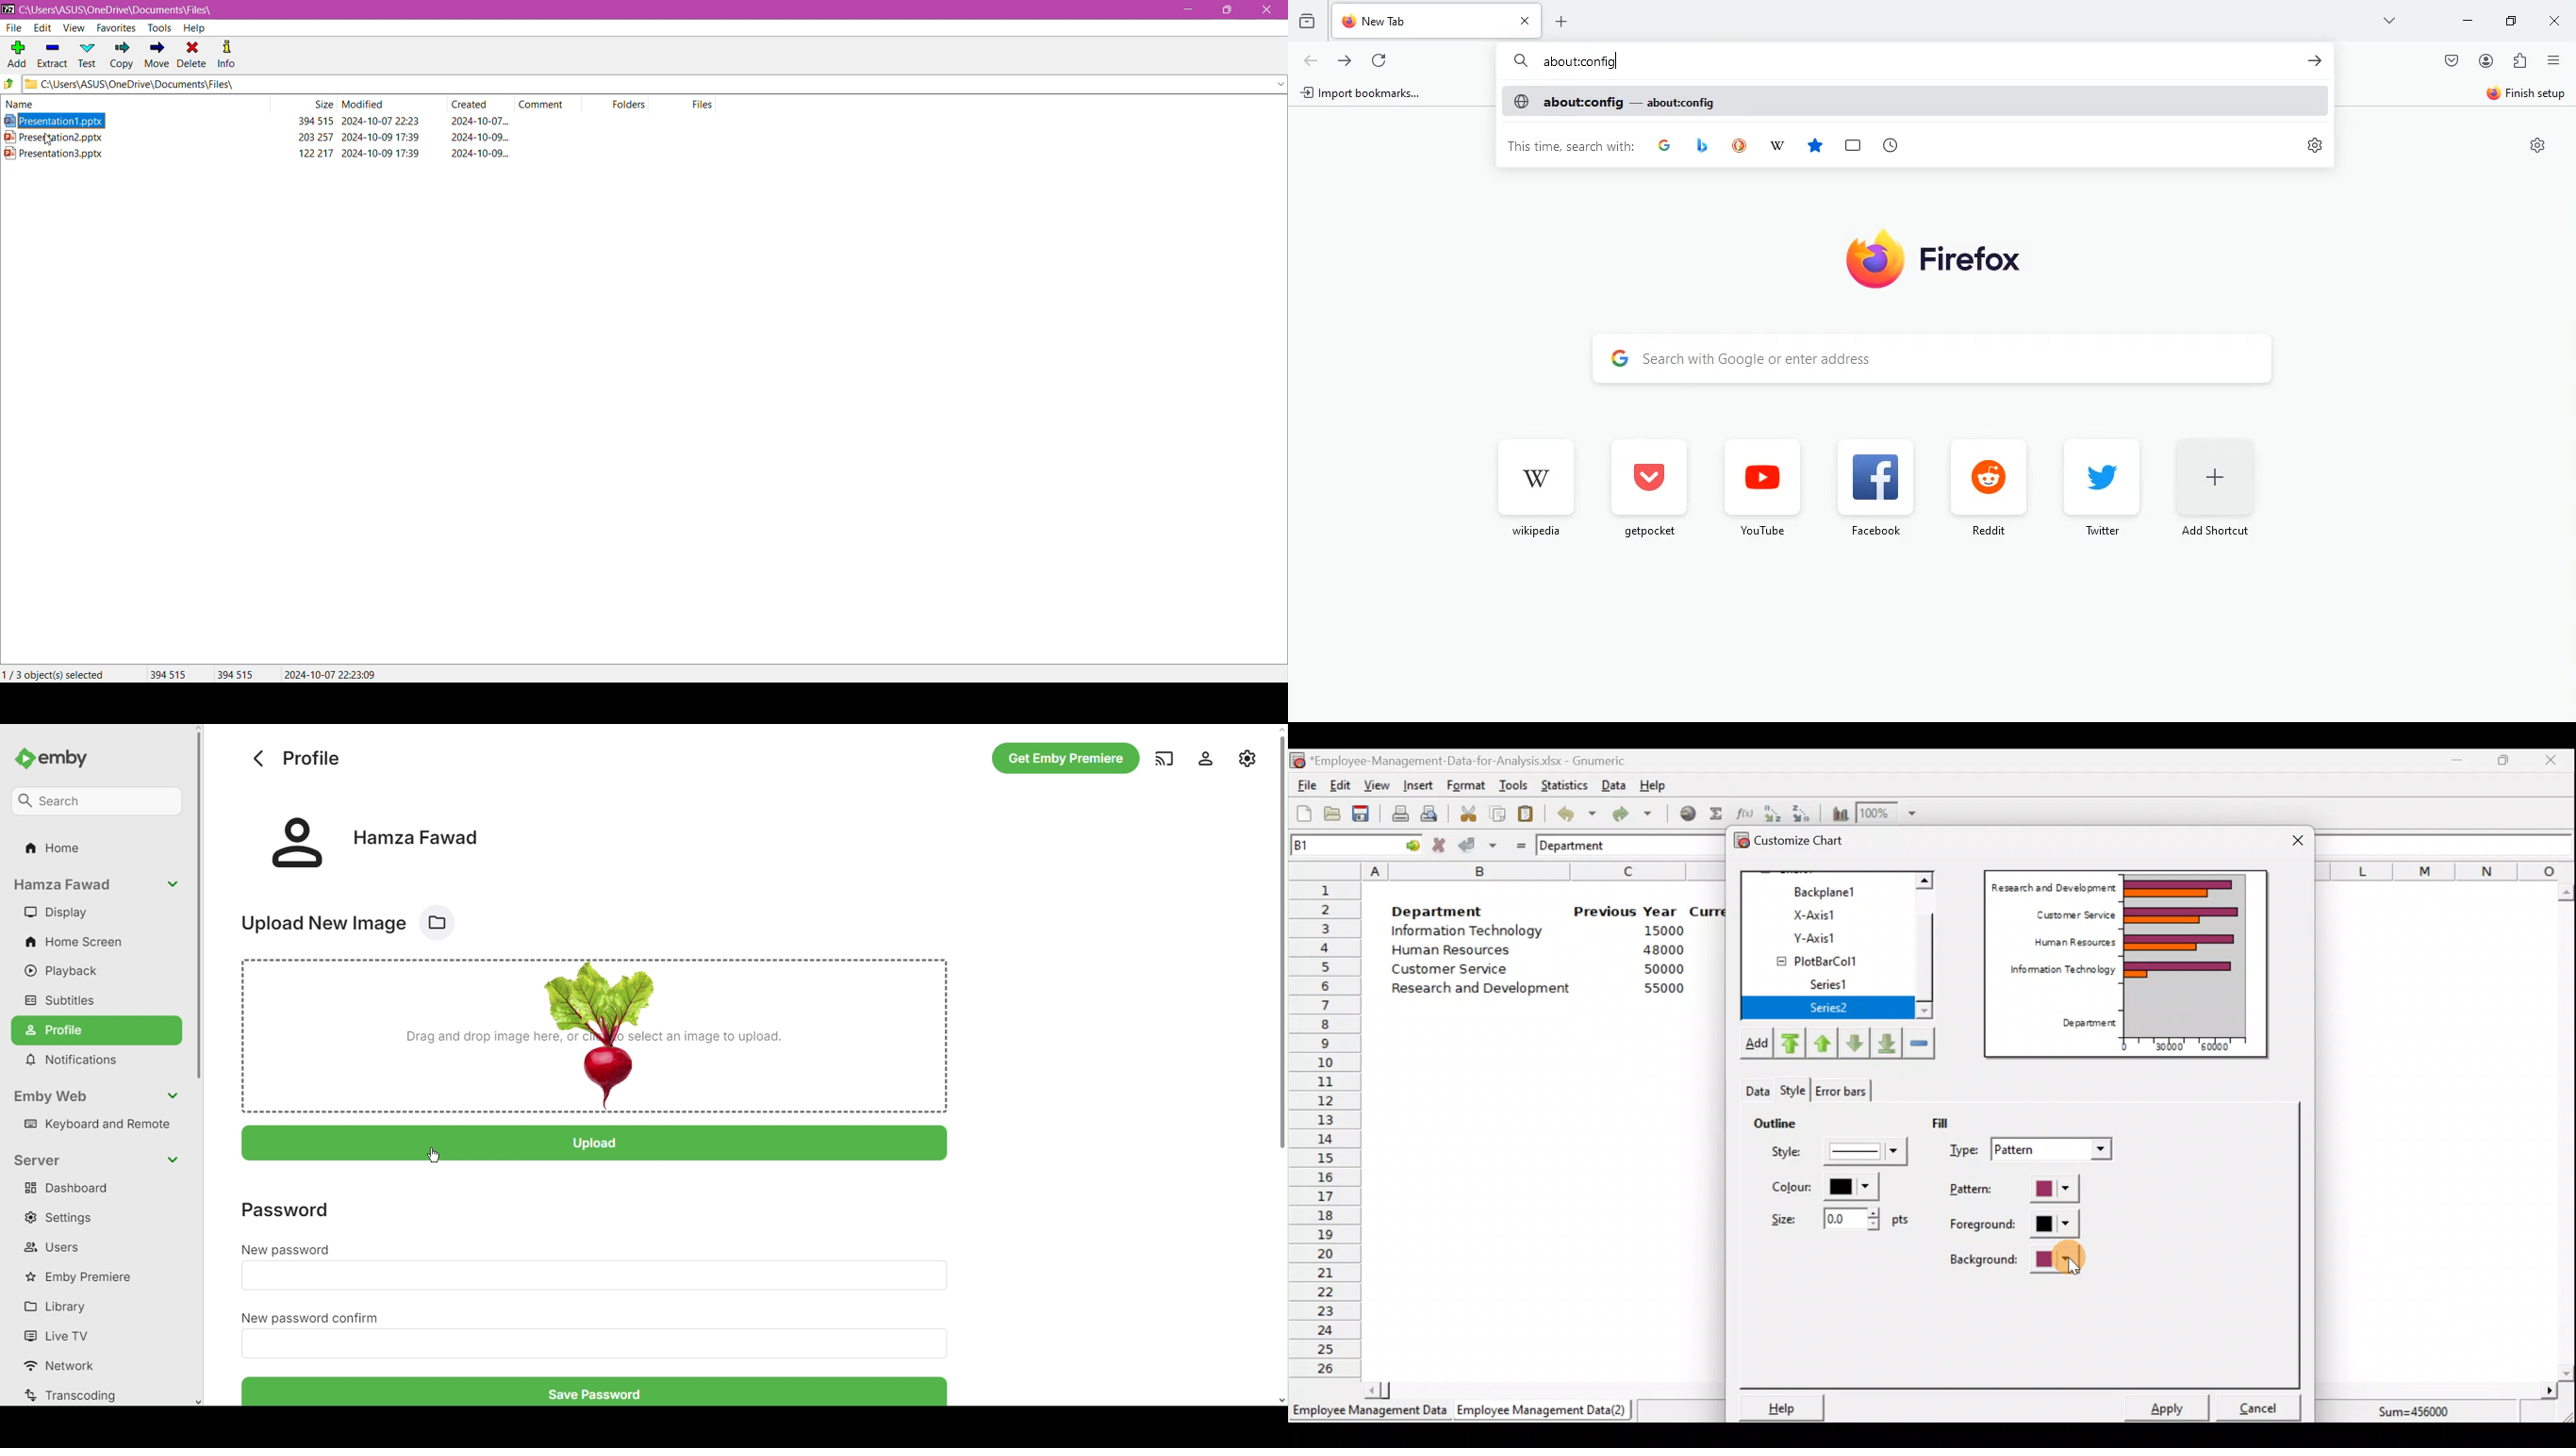  What do you see at coordinates (235, 675) in the screenshot?
I see `394515` at bounding box center [235, 675].